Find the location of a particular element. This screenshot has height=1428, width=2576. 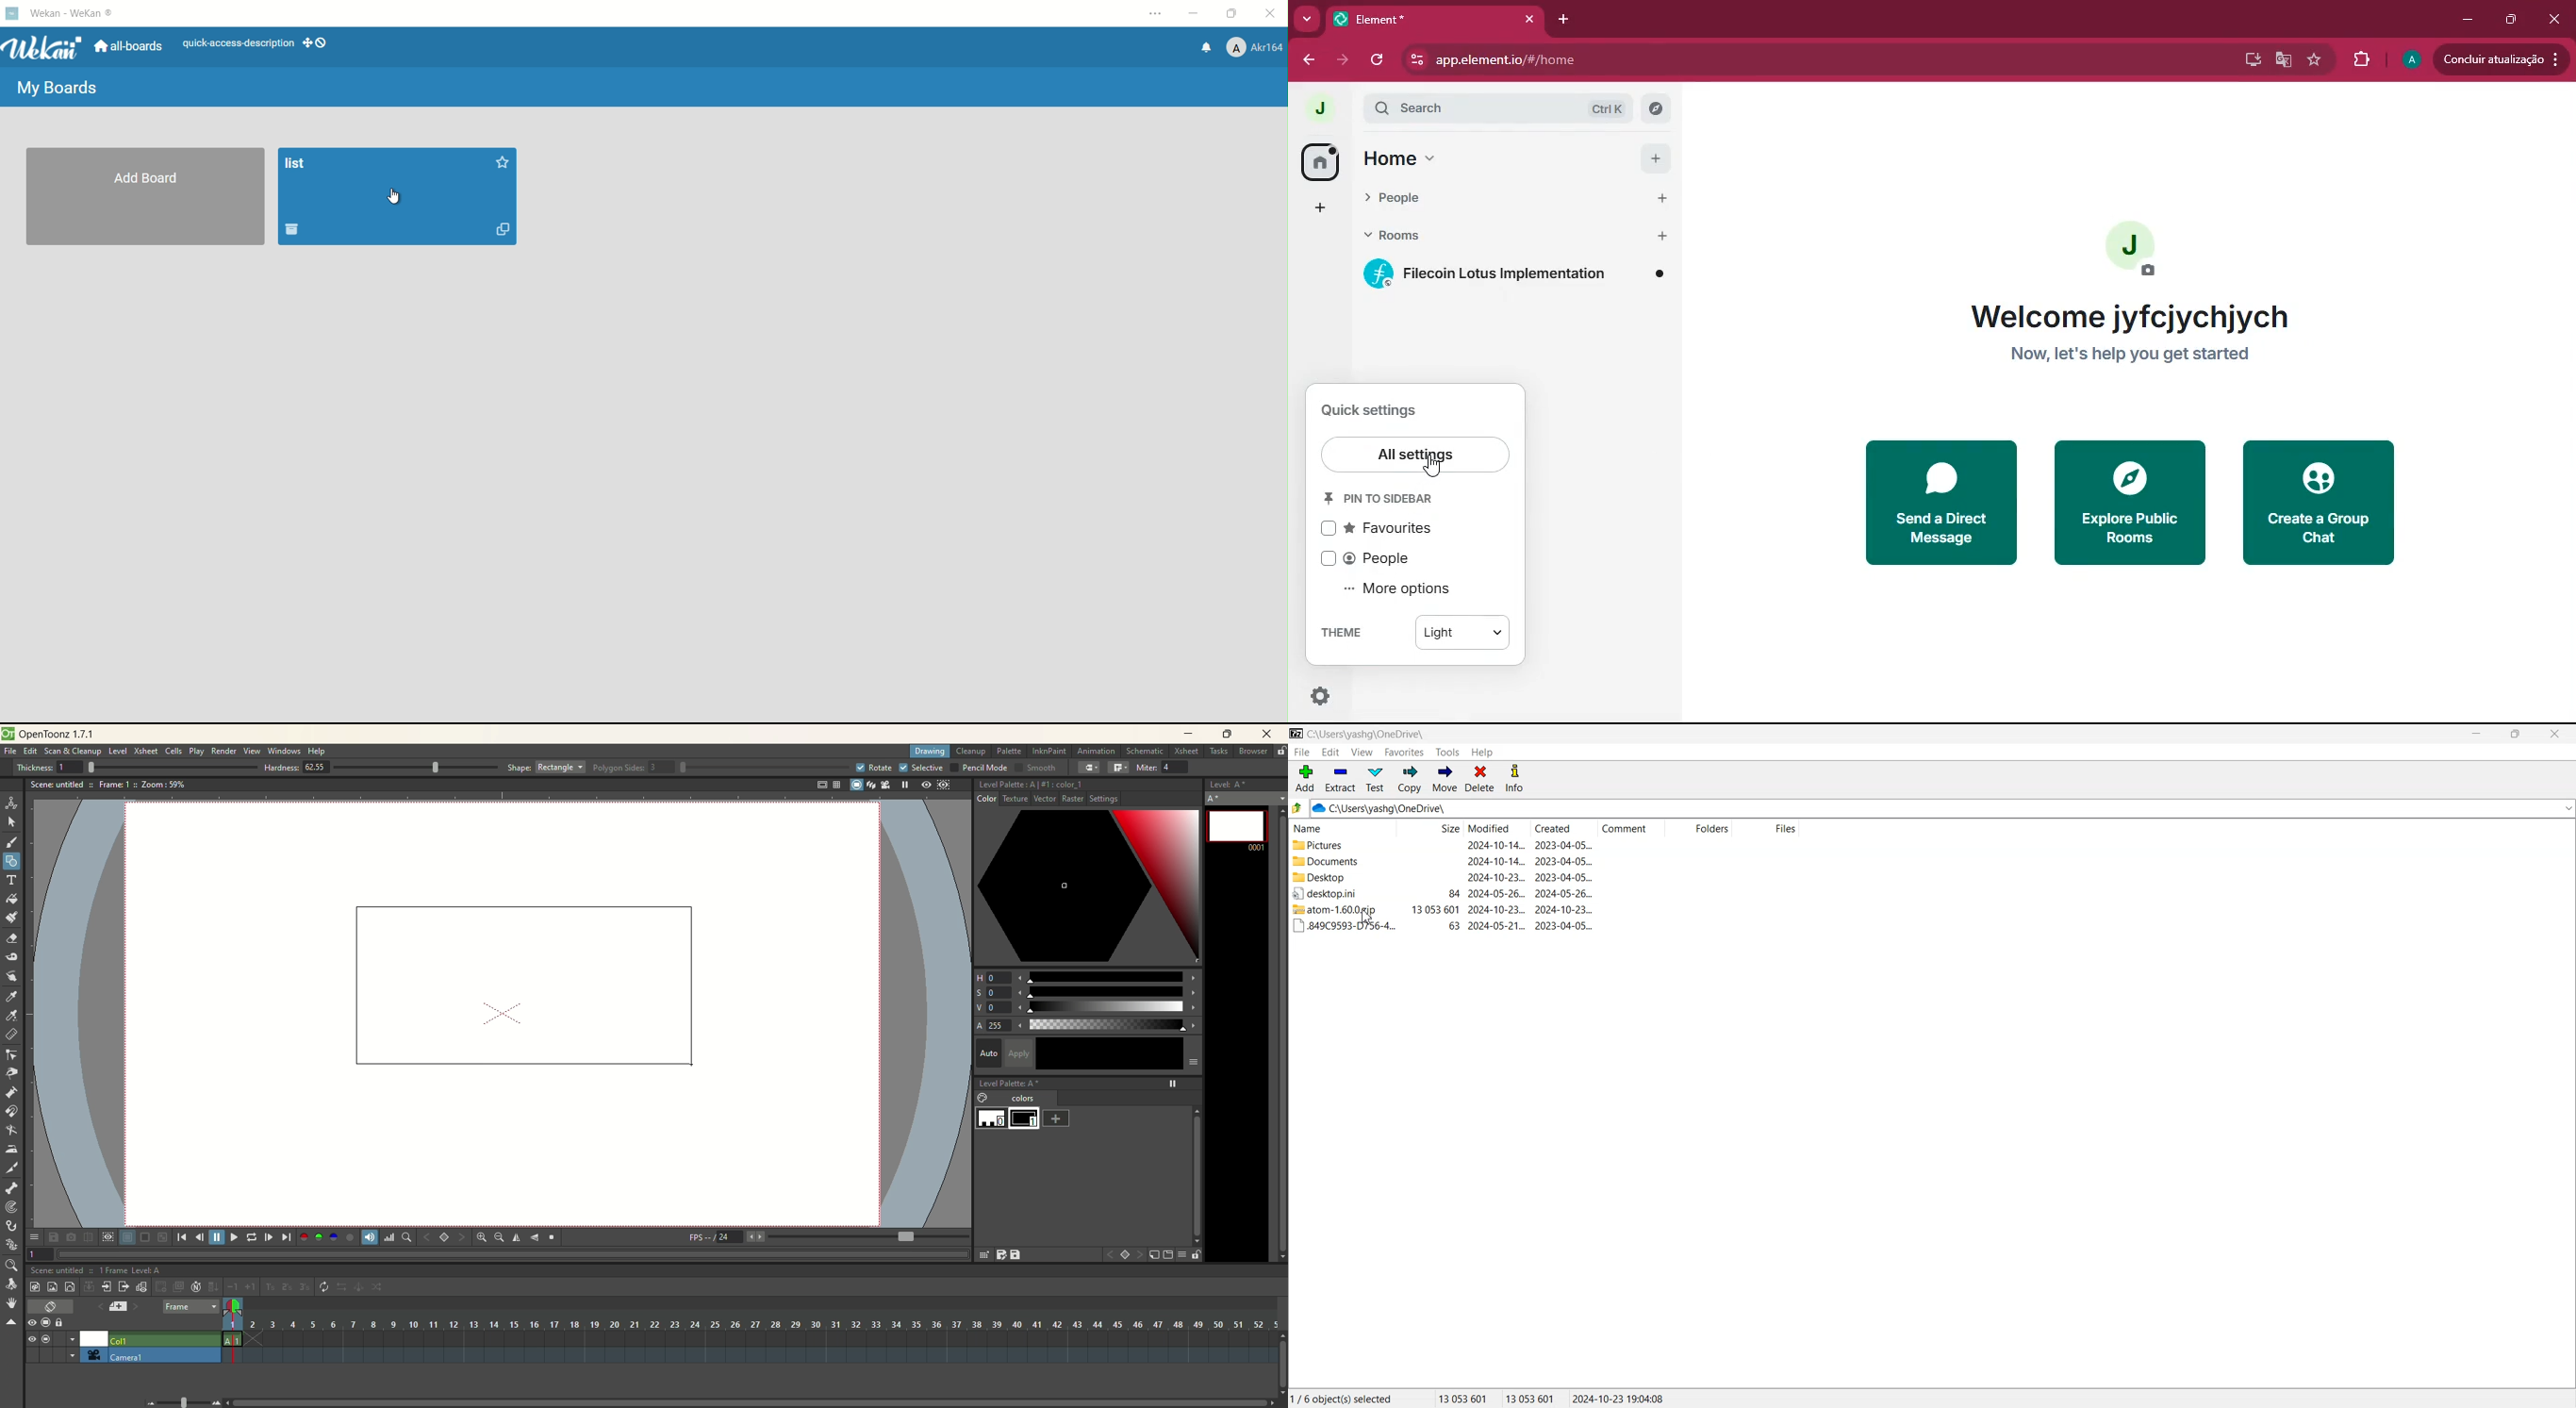

2024-05-26 is located at coordinates (1564, 893).